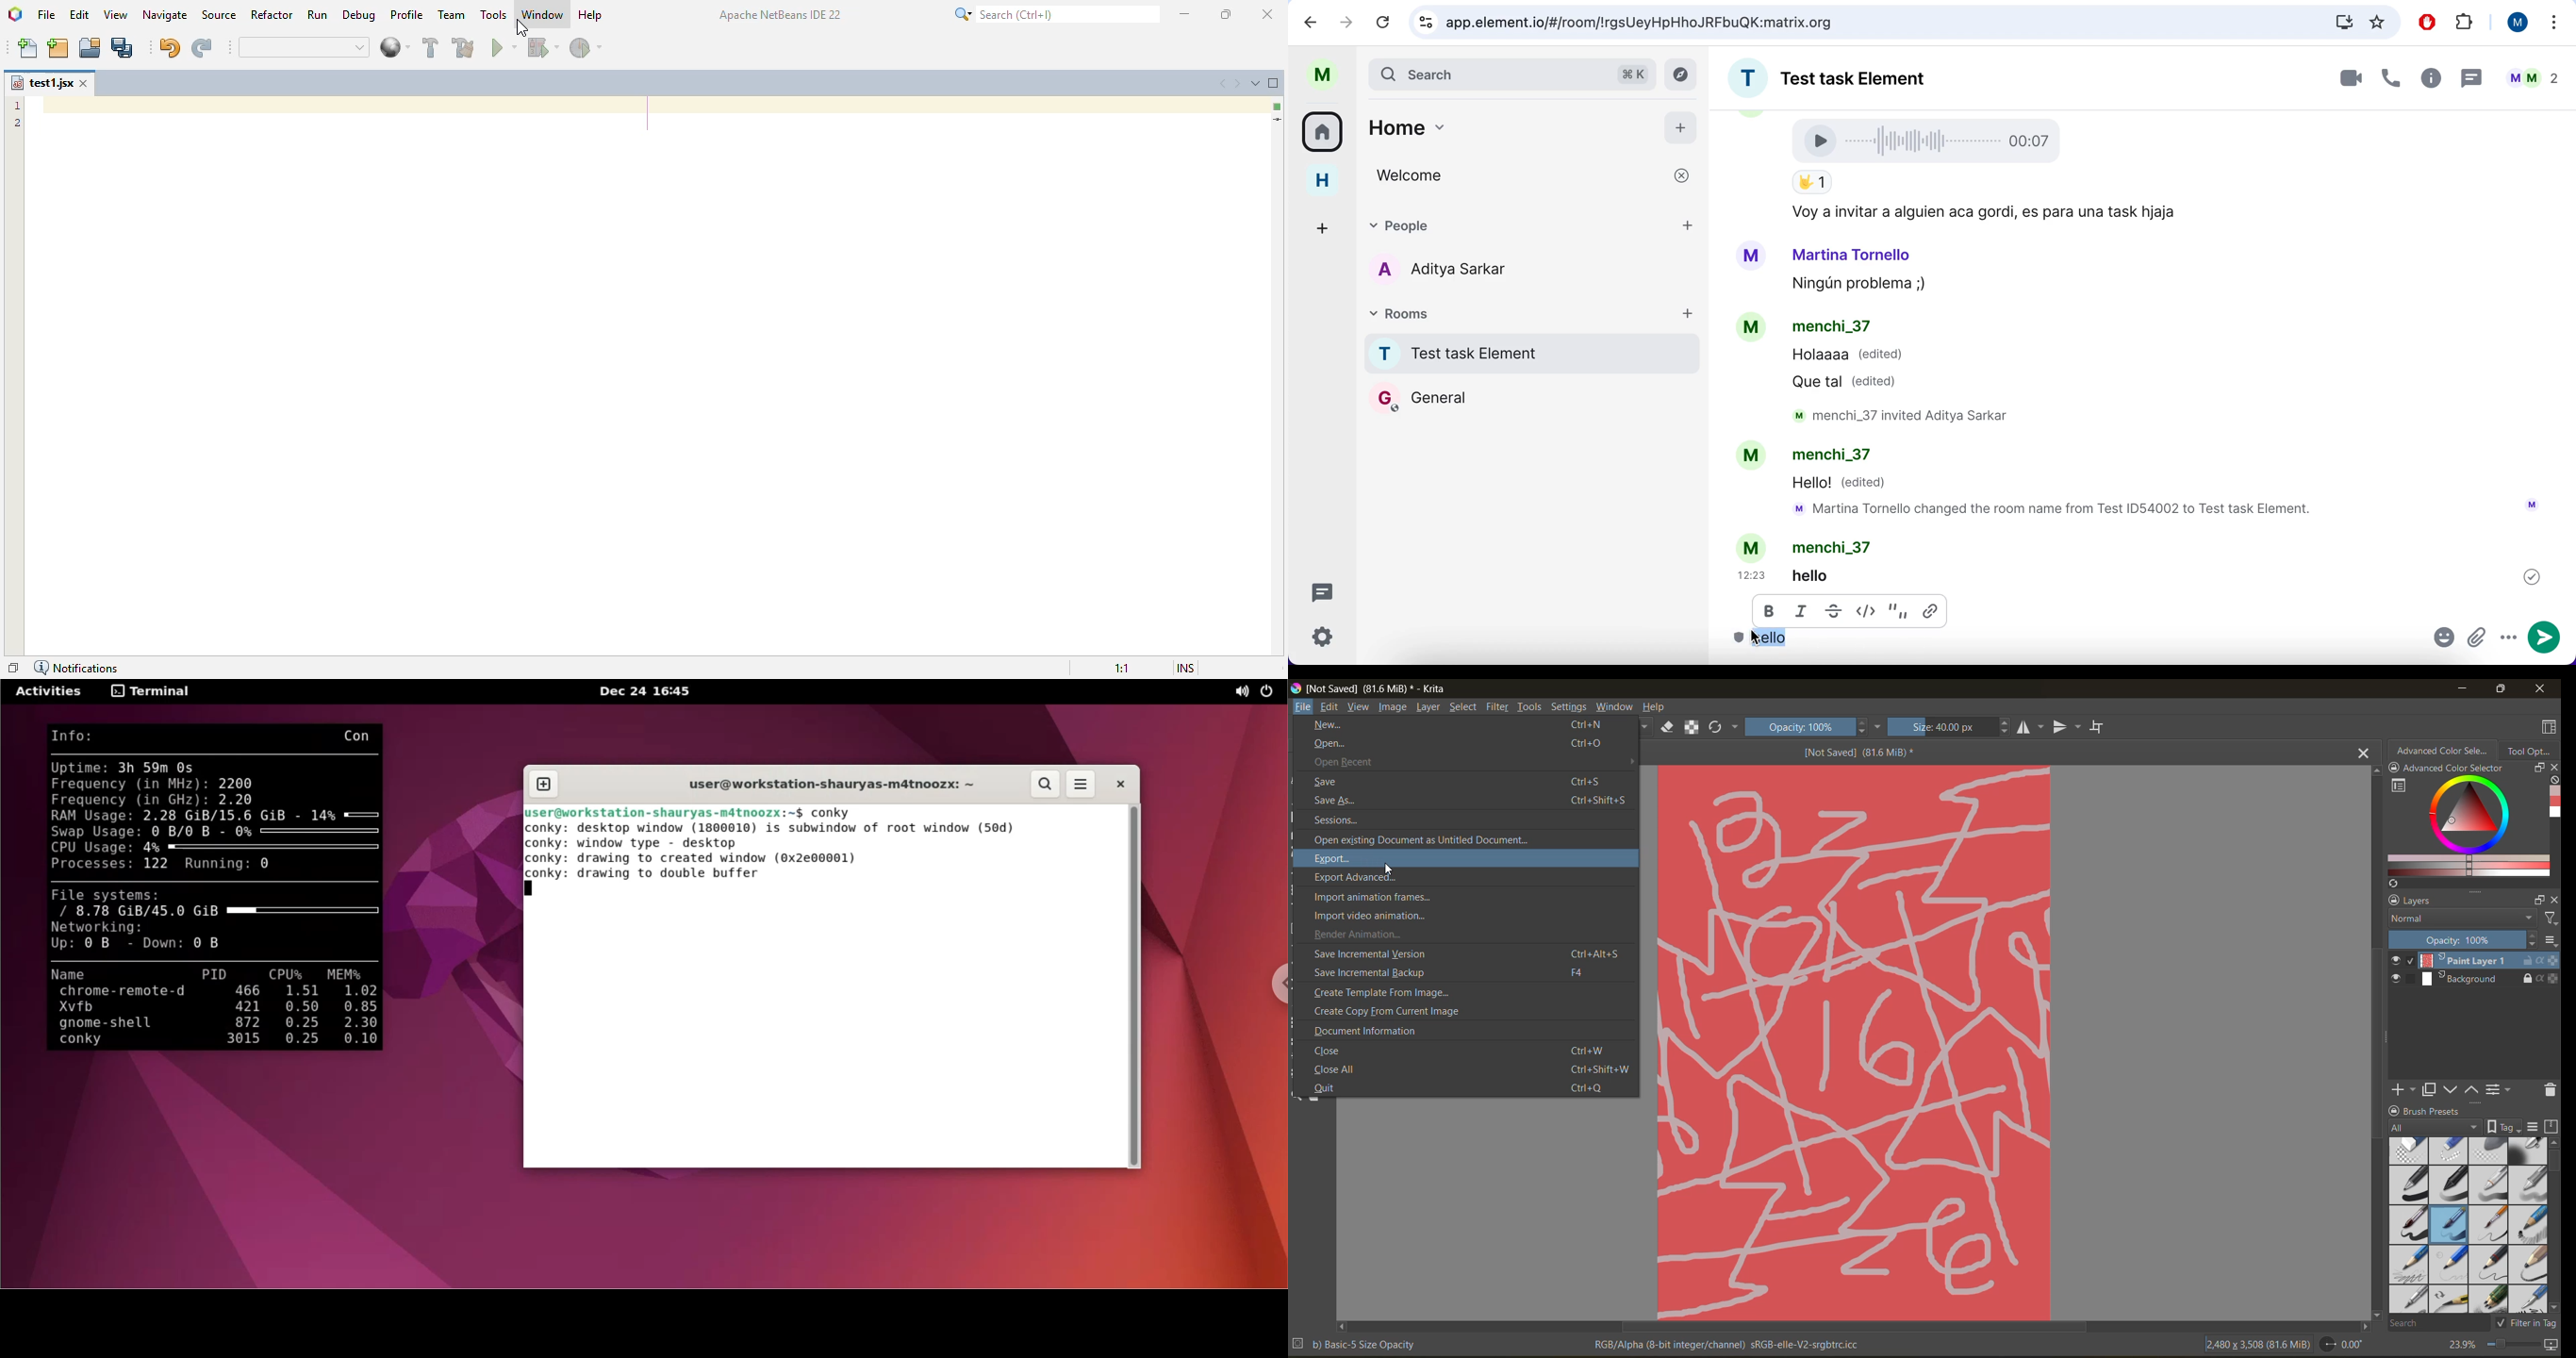 Image resolution: width=2576 pixels, height=1372 pixels. I want to click on display settings, so click(2532, 1127).